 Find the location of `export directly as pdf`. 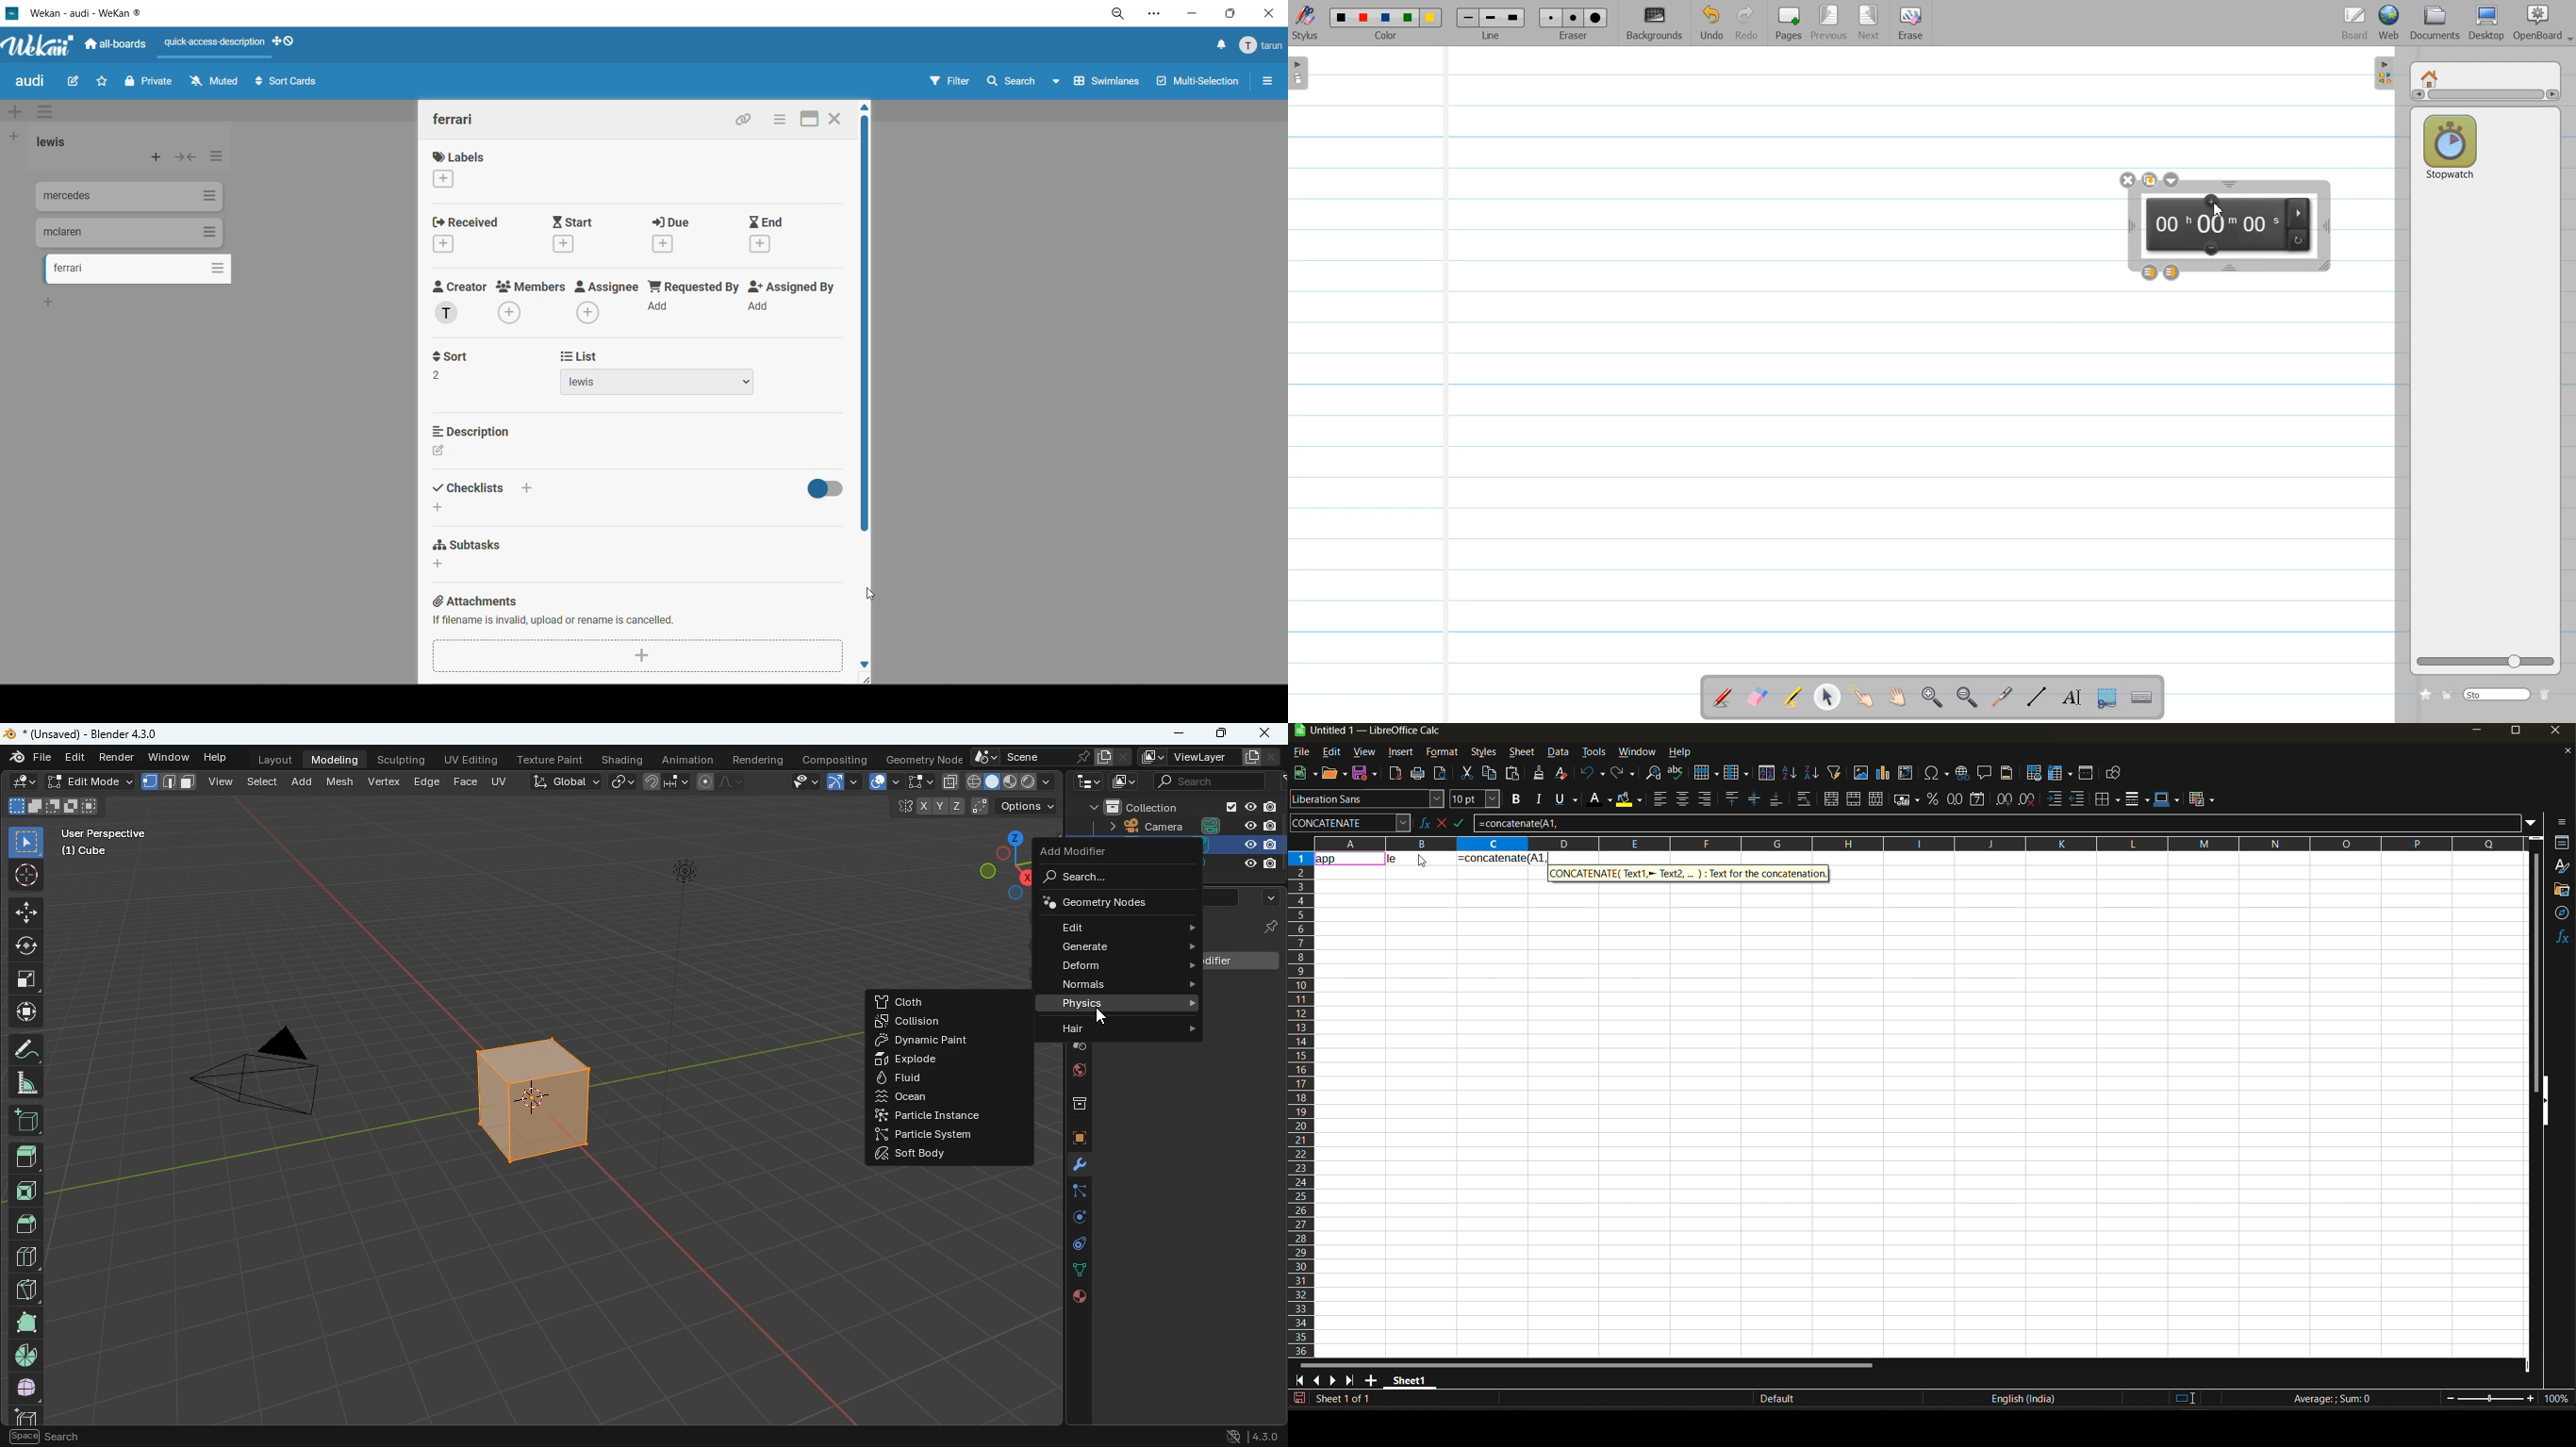

export directly as pdf is located at coordinates (1395, 775).